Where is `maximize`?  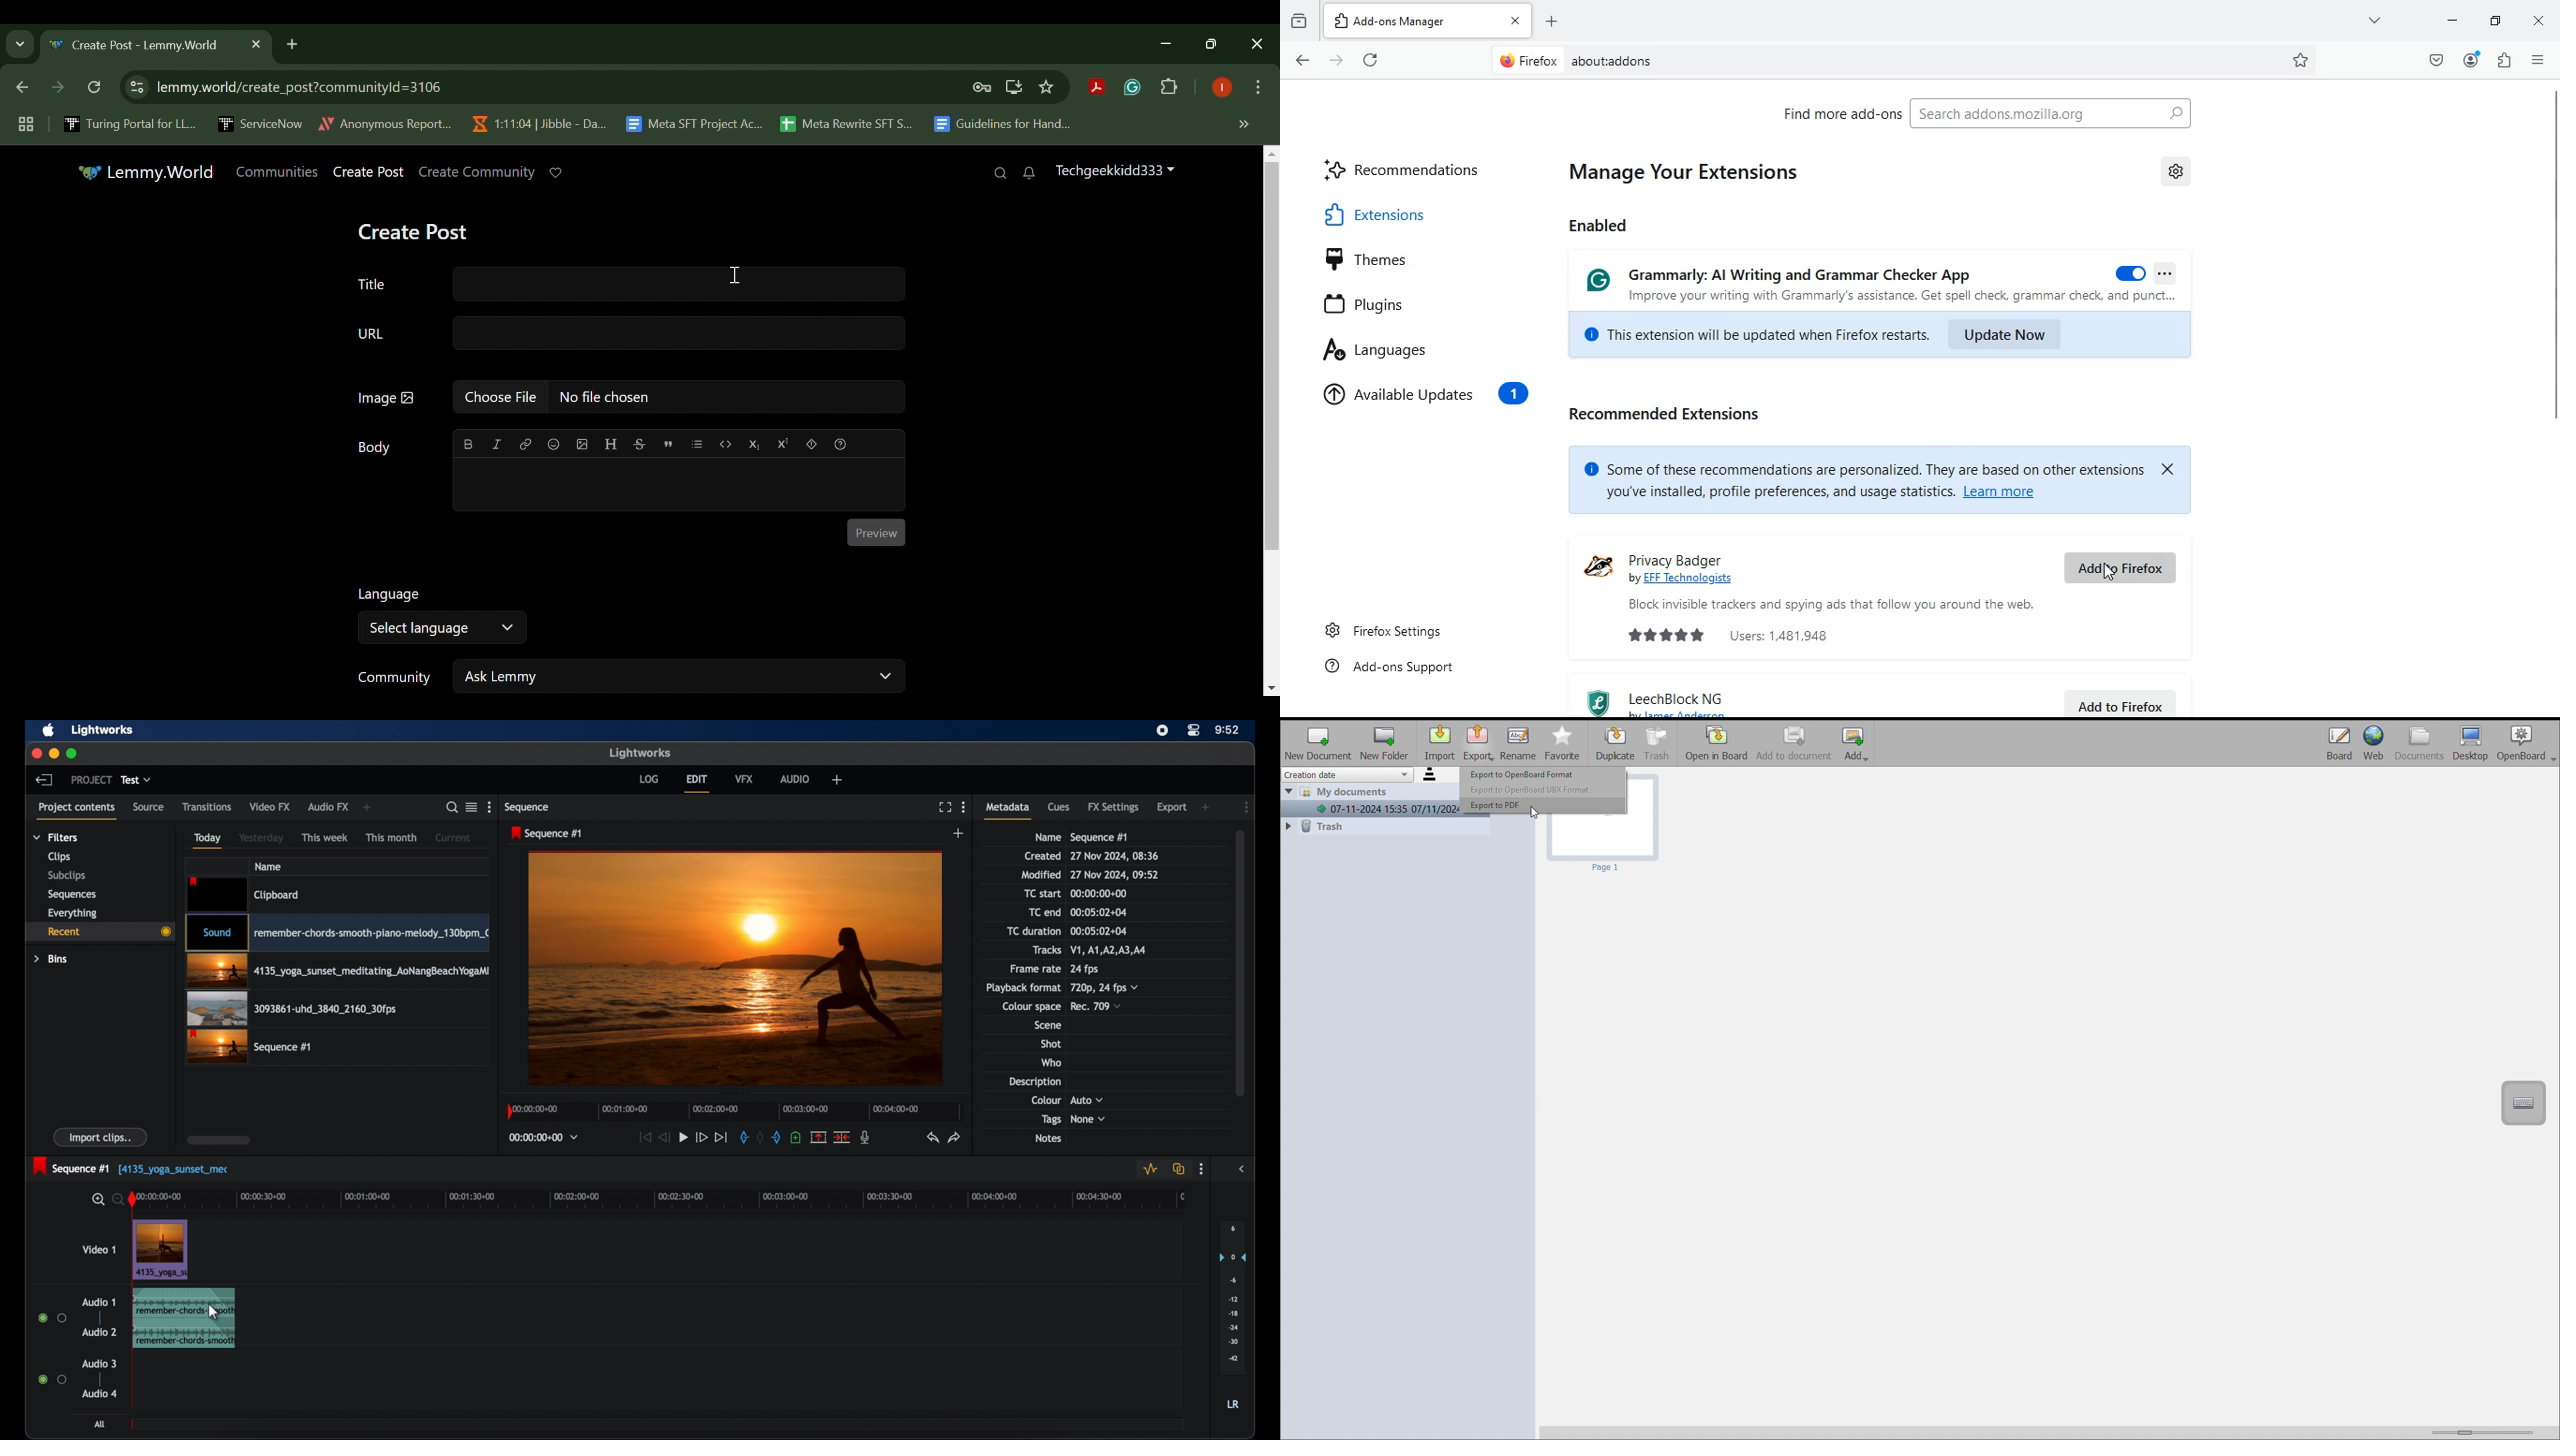
maximize is located at coordinates (2493, 21).